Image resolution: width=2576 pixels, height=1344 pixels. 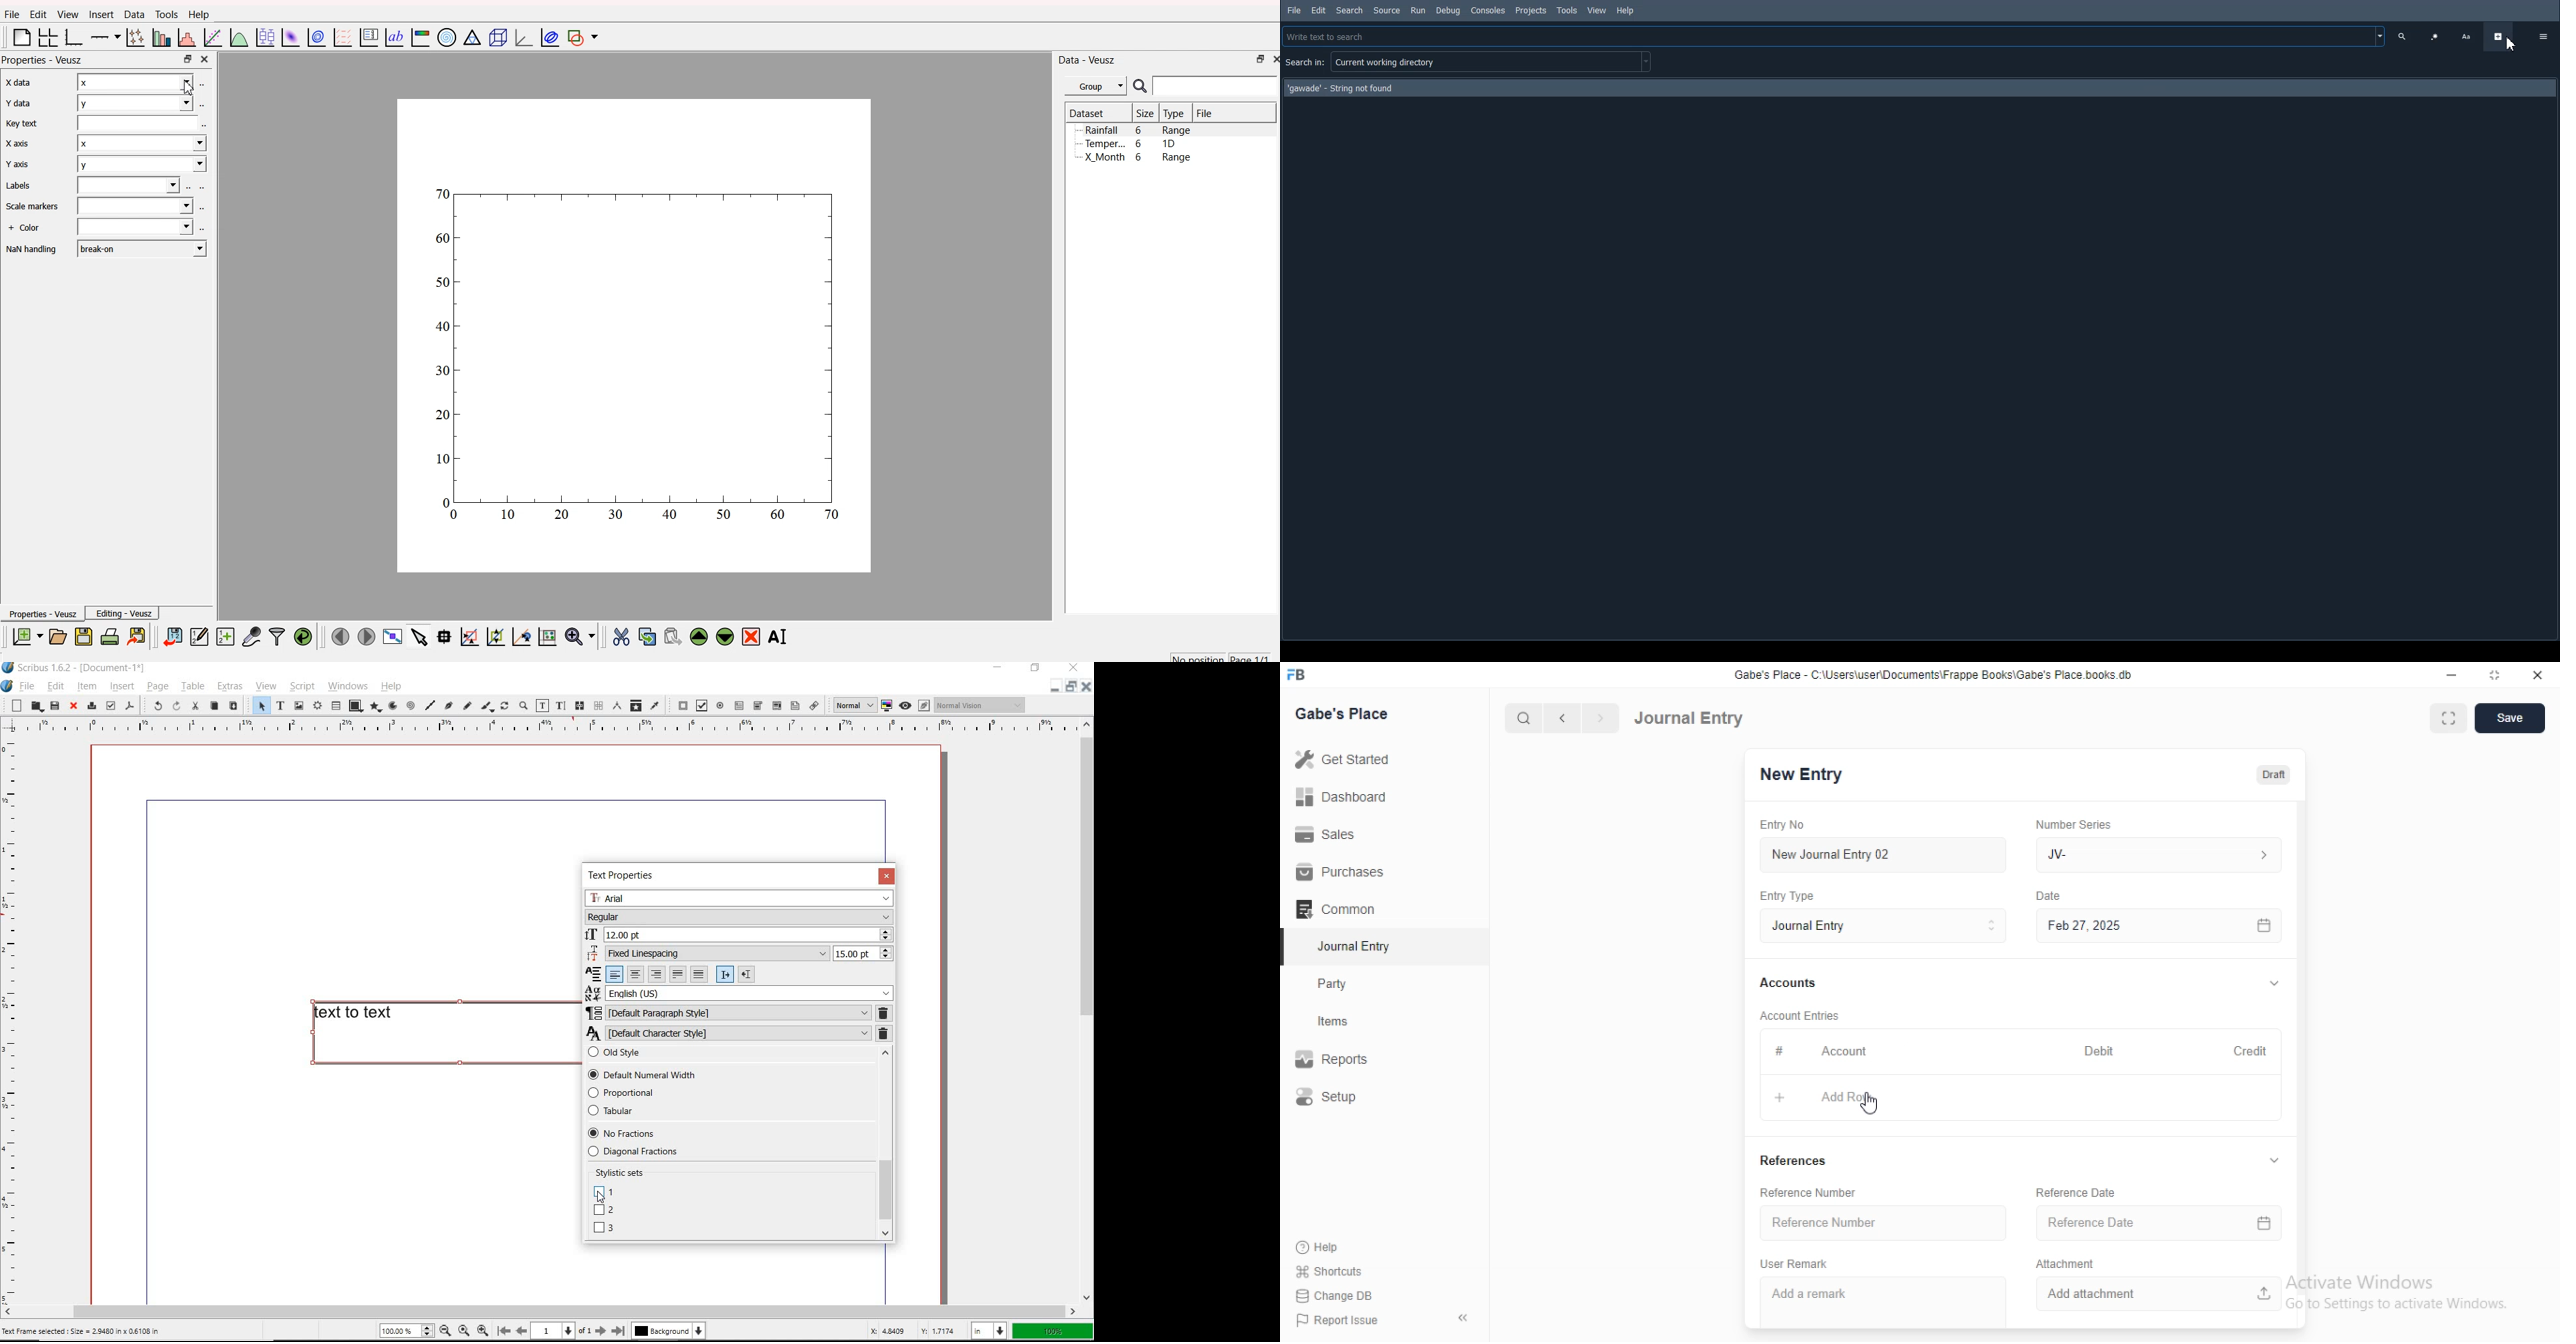 I want to click on import data, so click(x=174, y=637).